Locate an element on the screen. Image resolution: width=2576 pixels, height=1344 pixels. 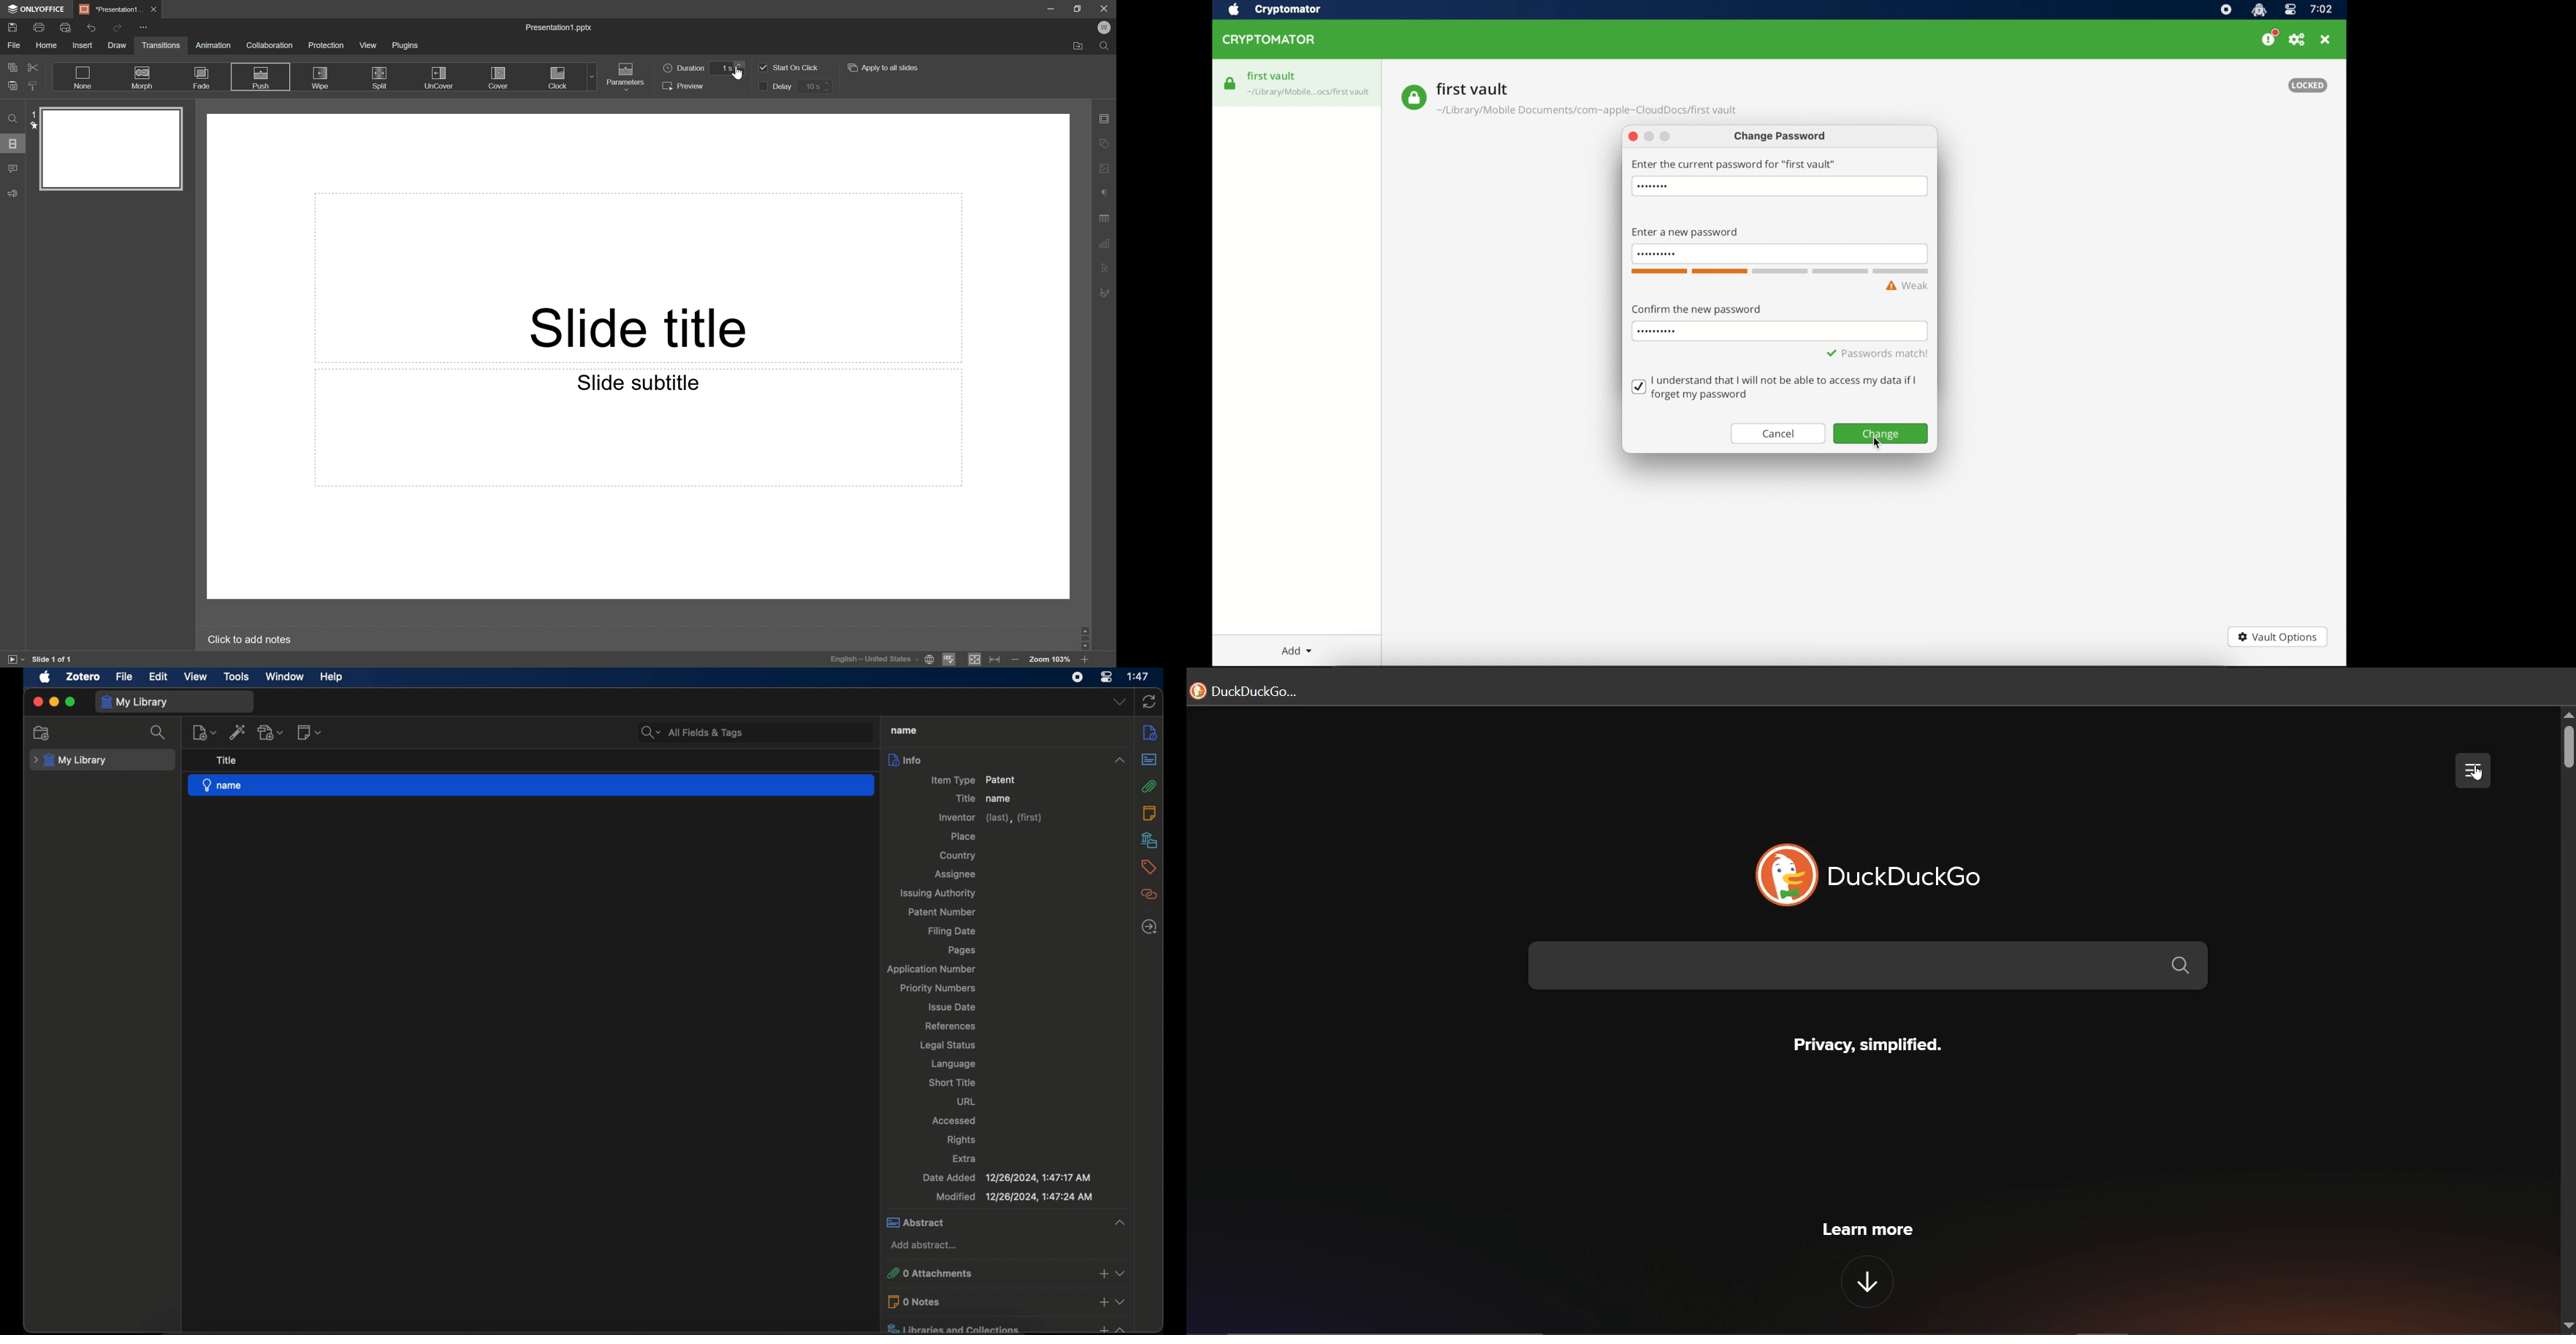
view is located at coordinates (197, 677).